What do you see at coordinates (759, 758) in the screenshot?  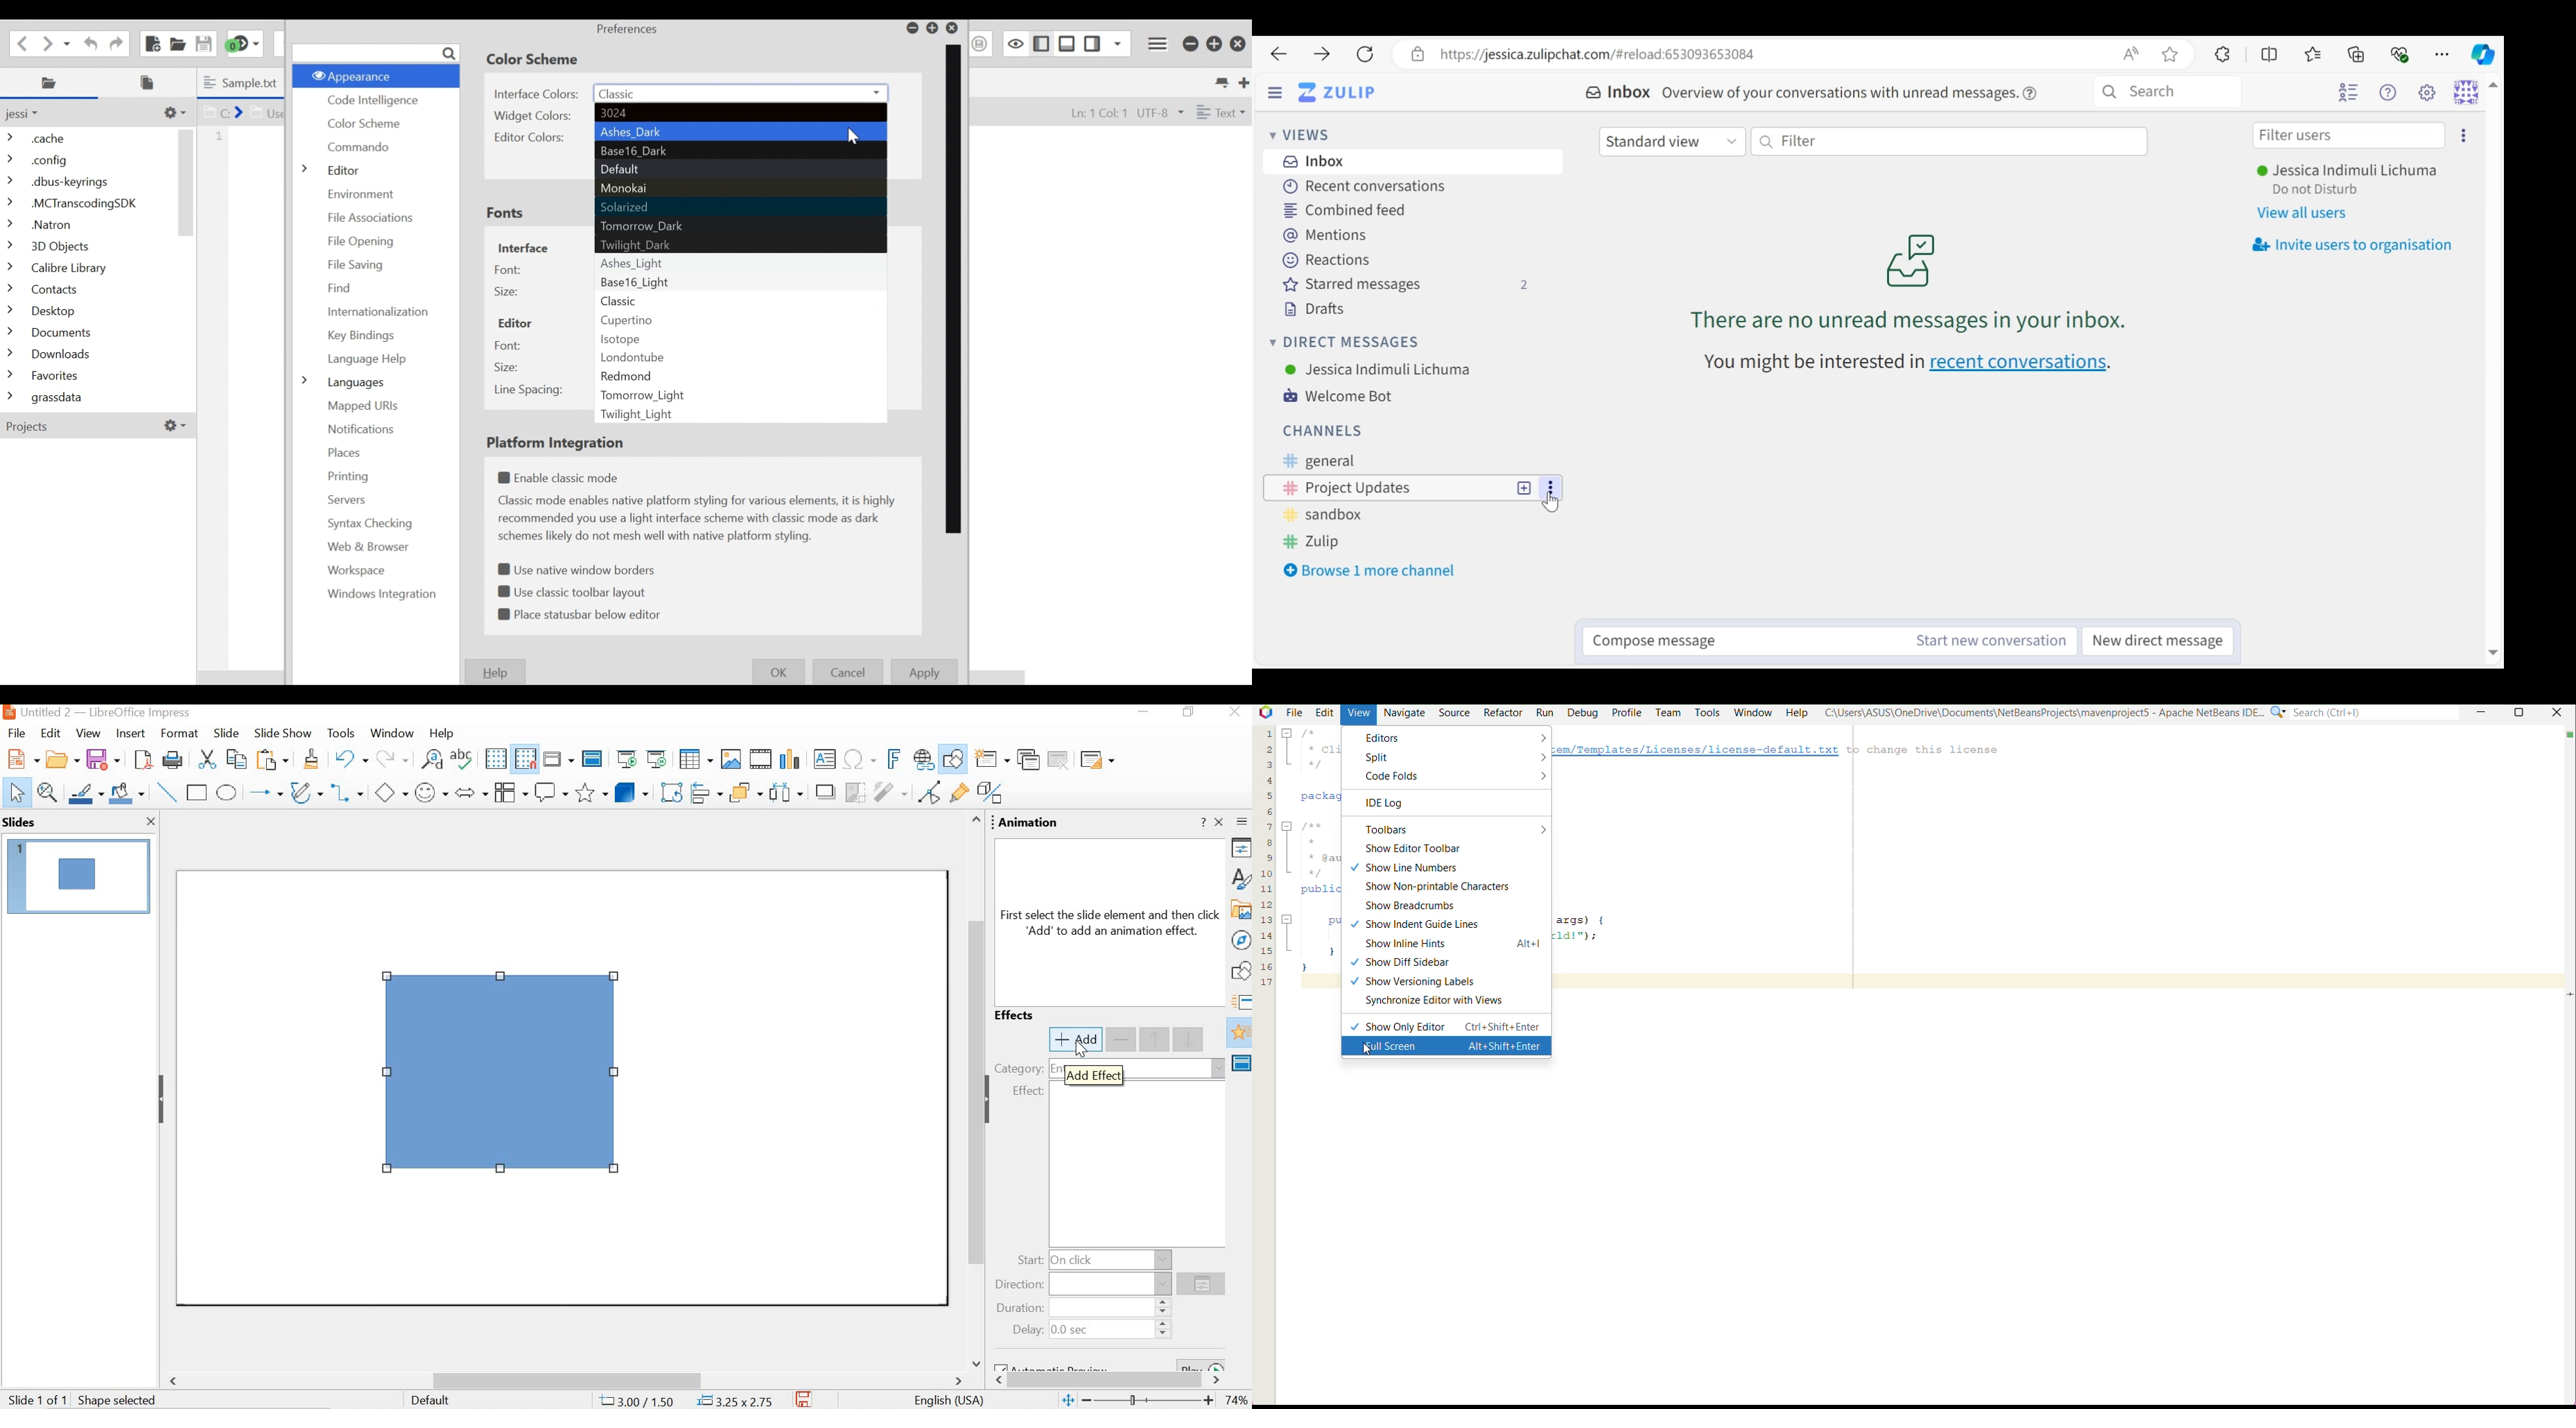 I see `insert audio or video` at bounding box center [759, 758].